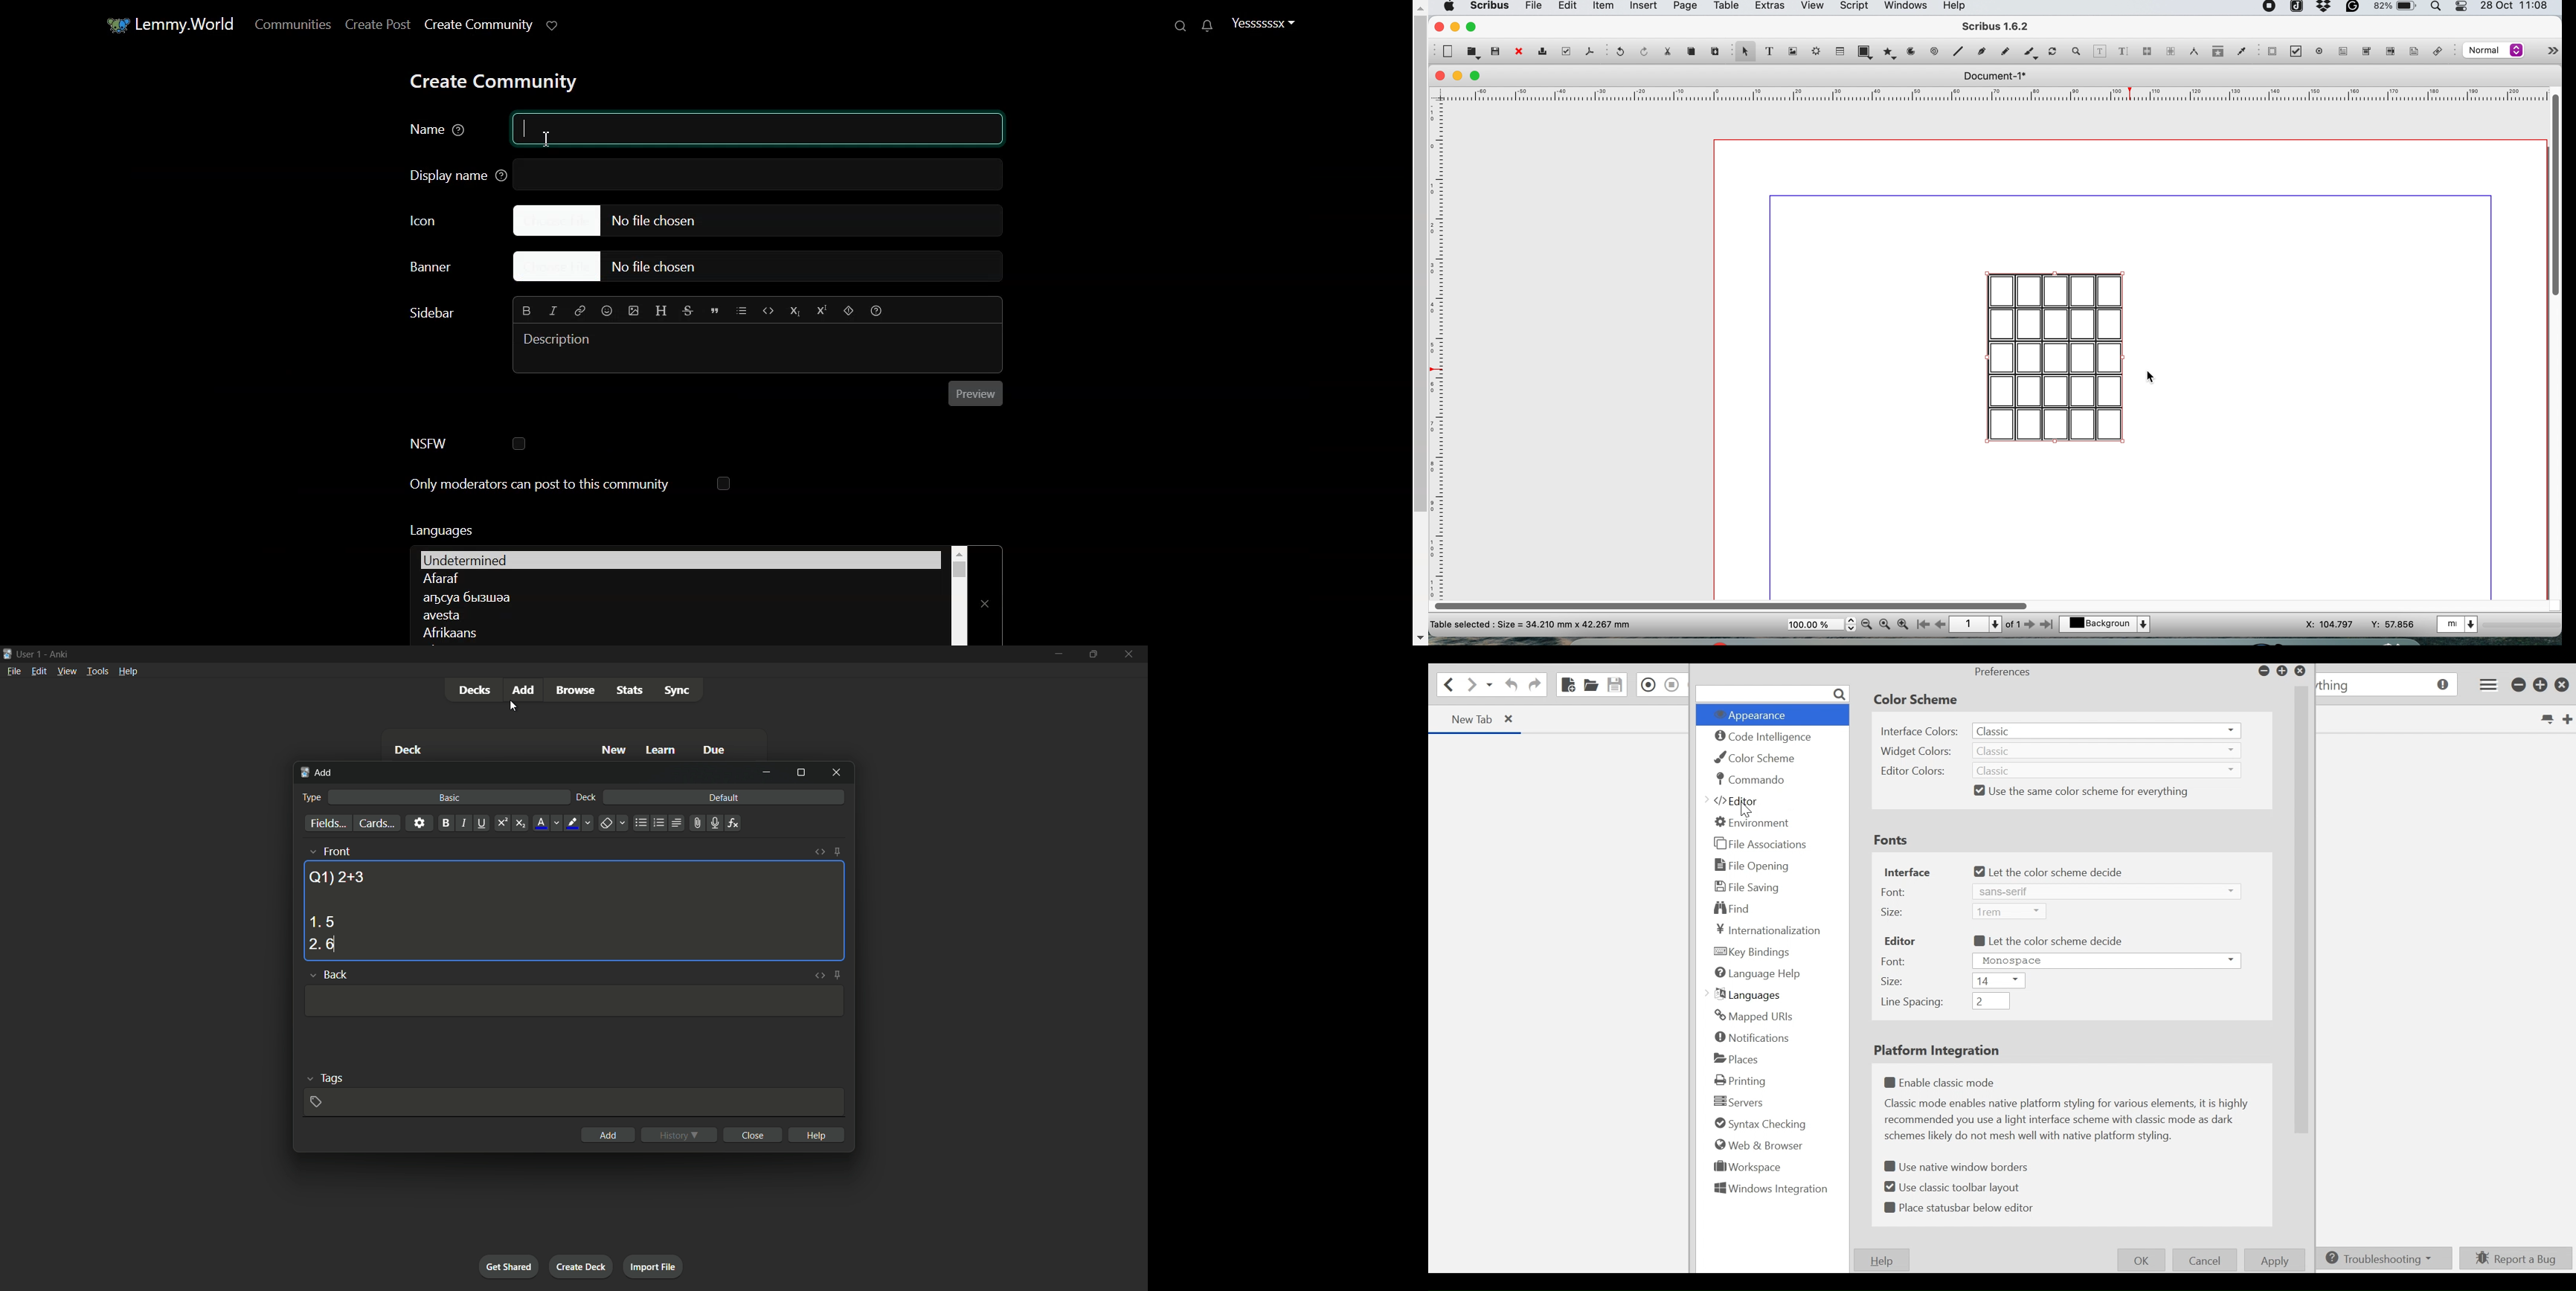  Describe the element at coordinates (2361, 625) in the screenshot. I see `xy coordinates` at that location.